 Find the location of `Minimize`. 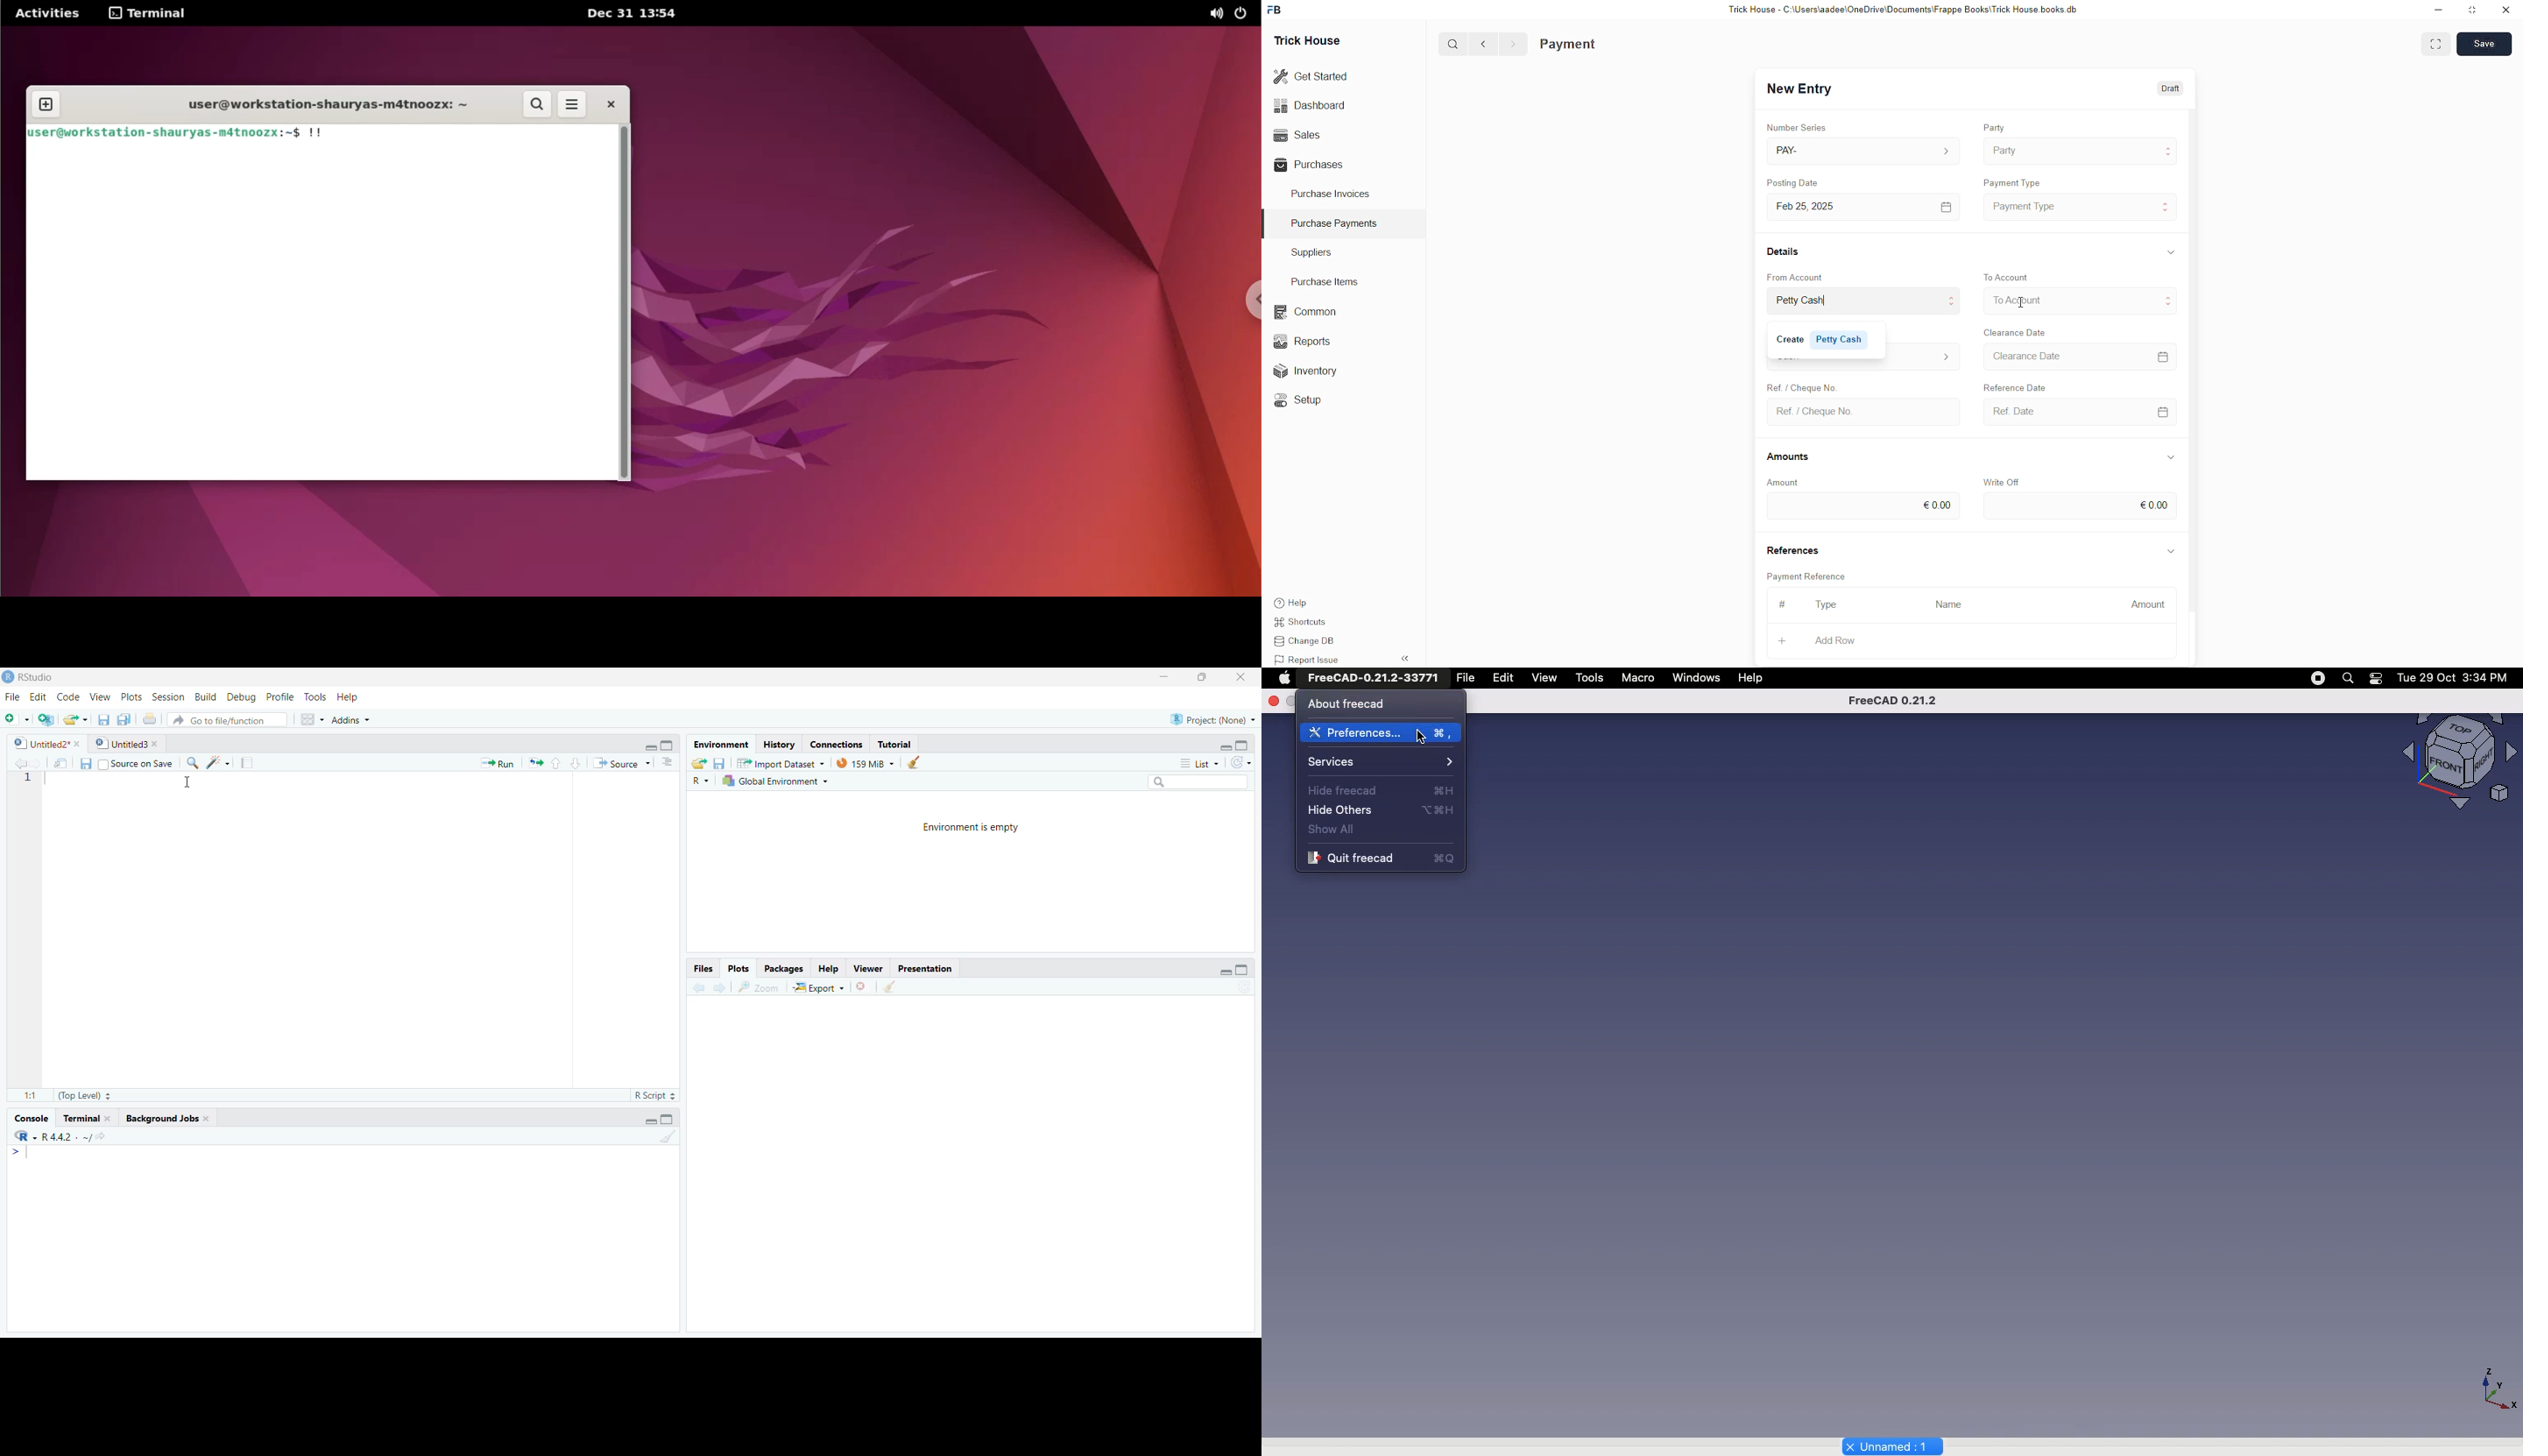

Minimize is located at coordinates (649, 1120).